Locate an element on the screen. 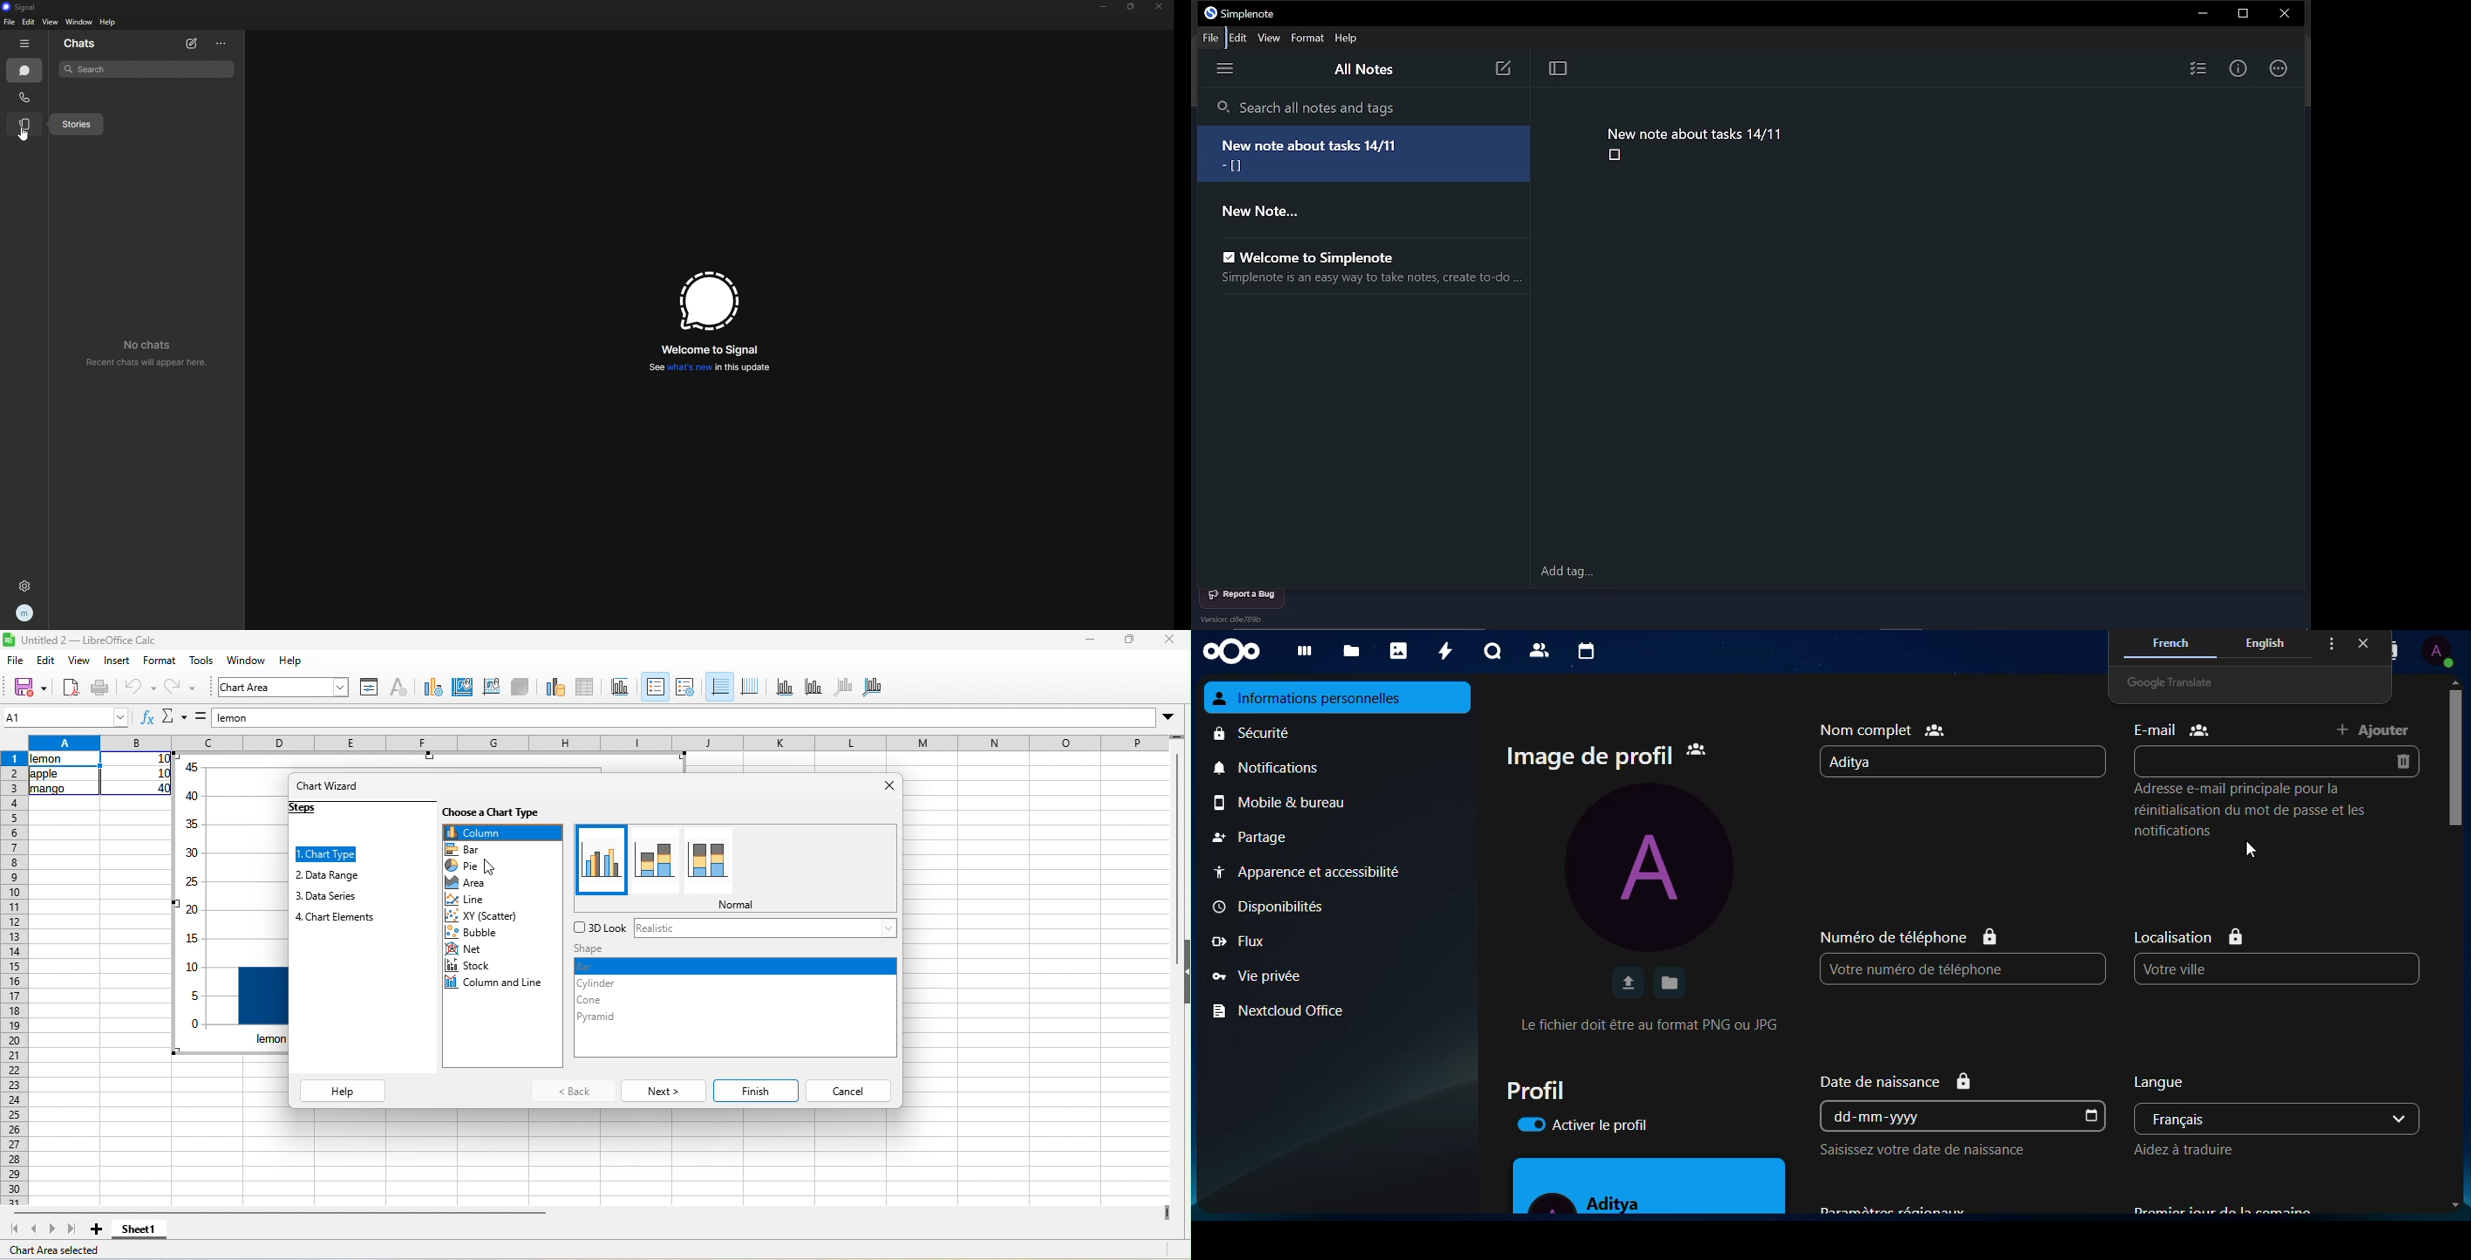  new chat is located at coordinates (193, 44).